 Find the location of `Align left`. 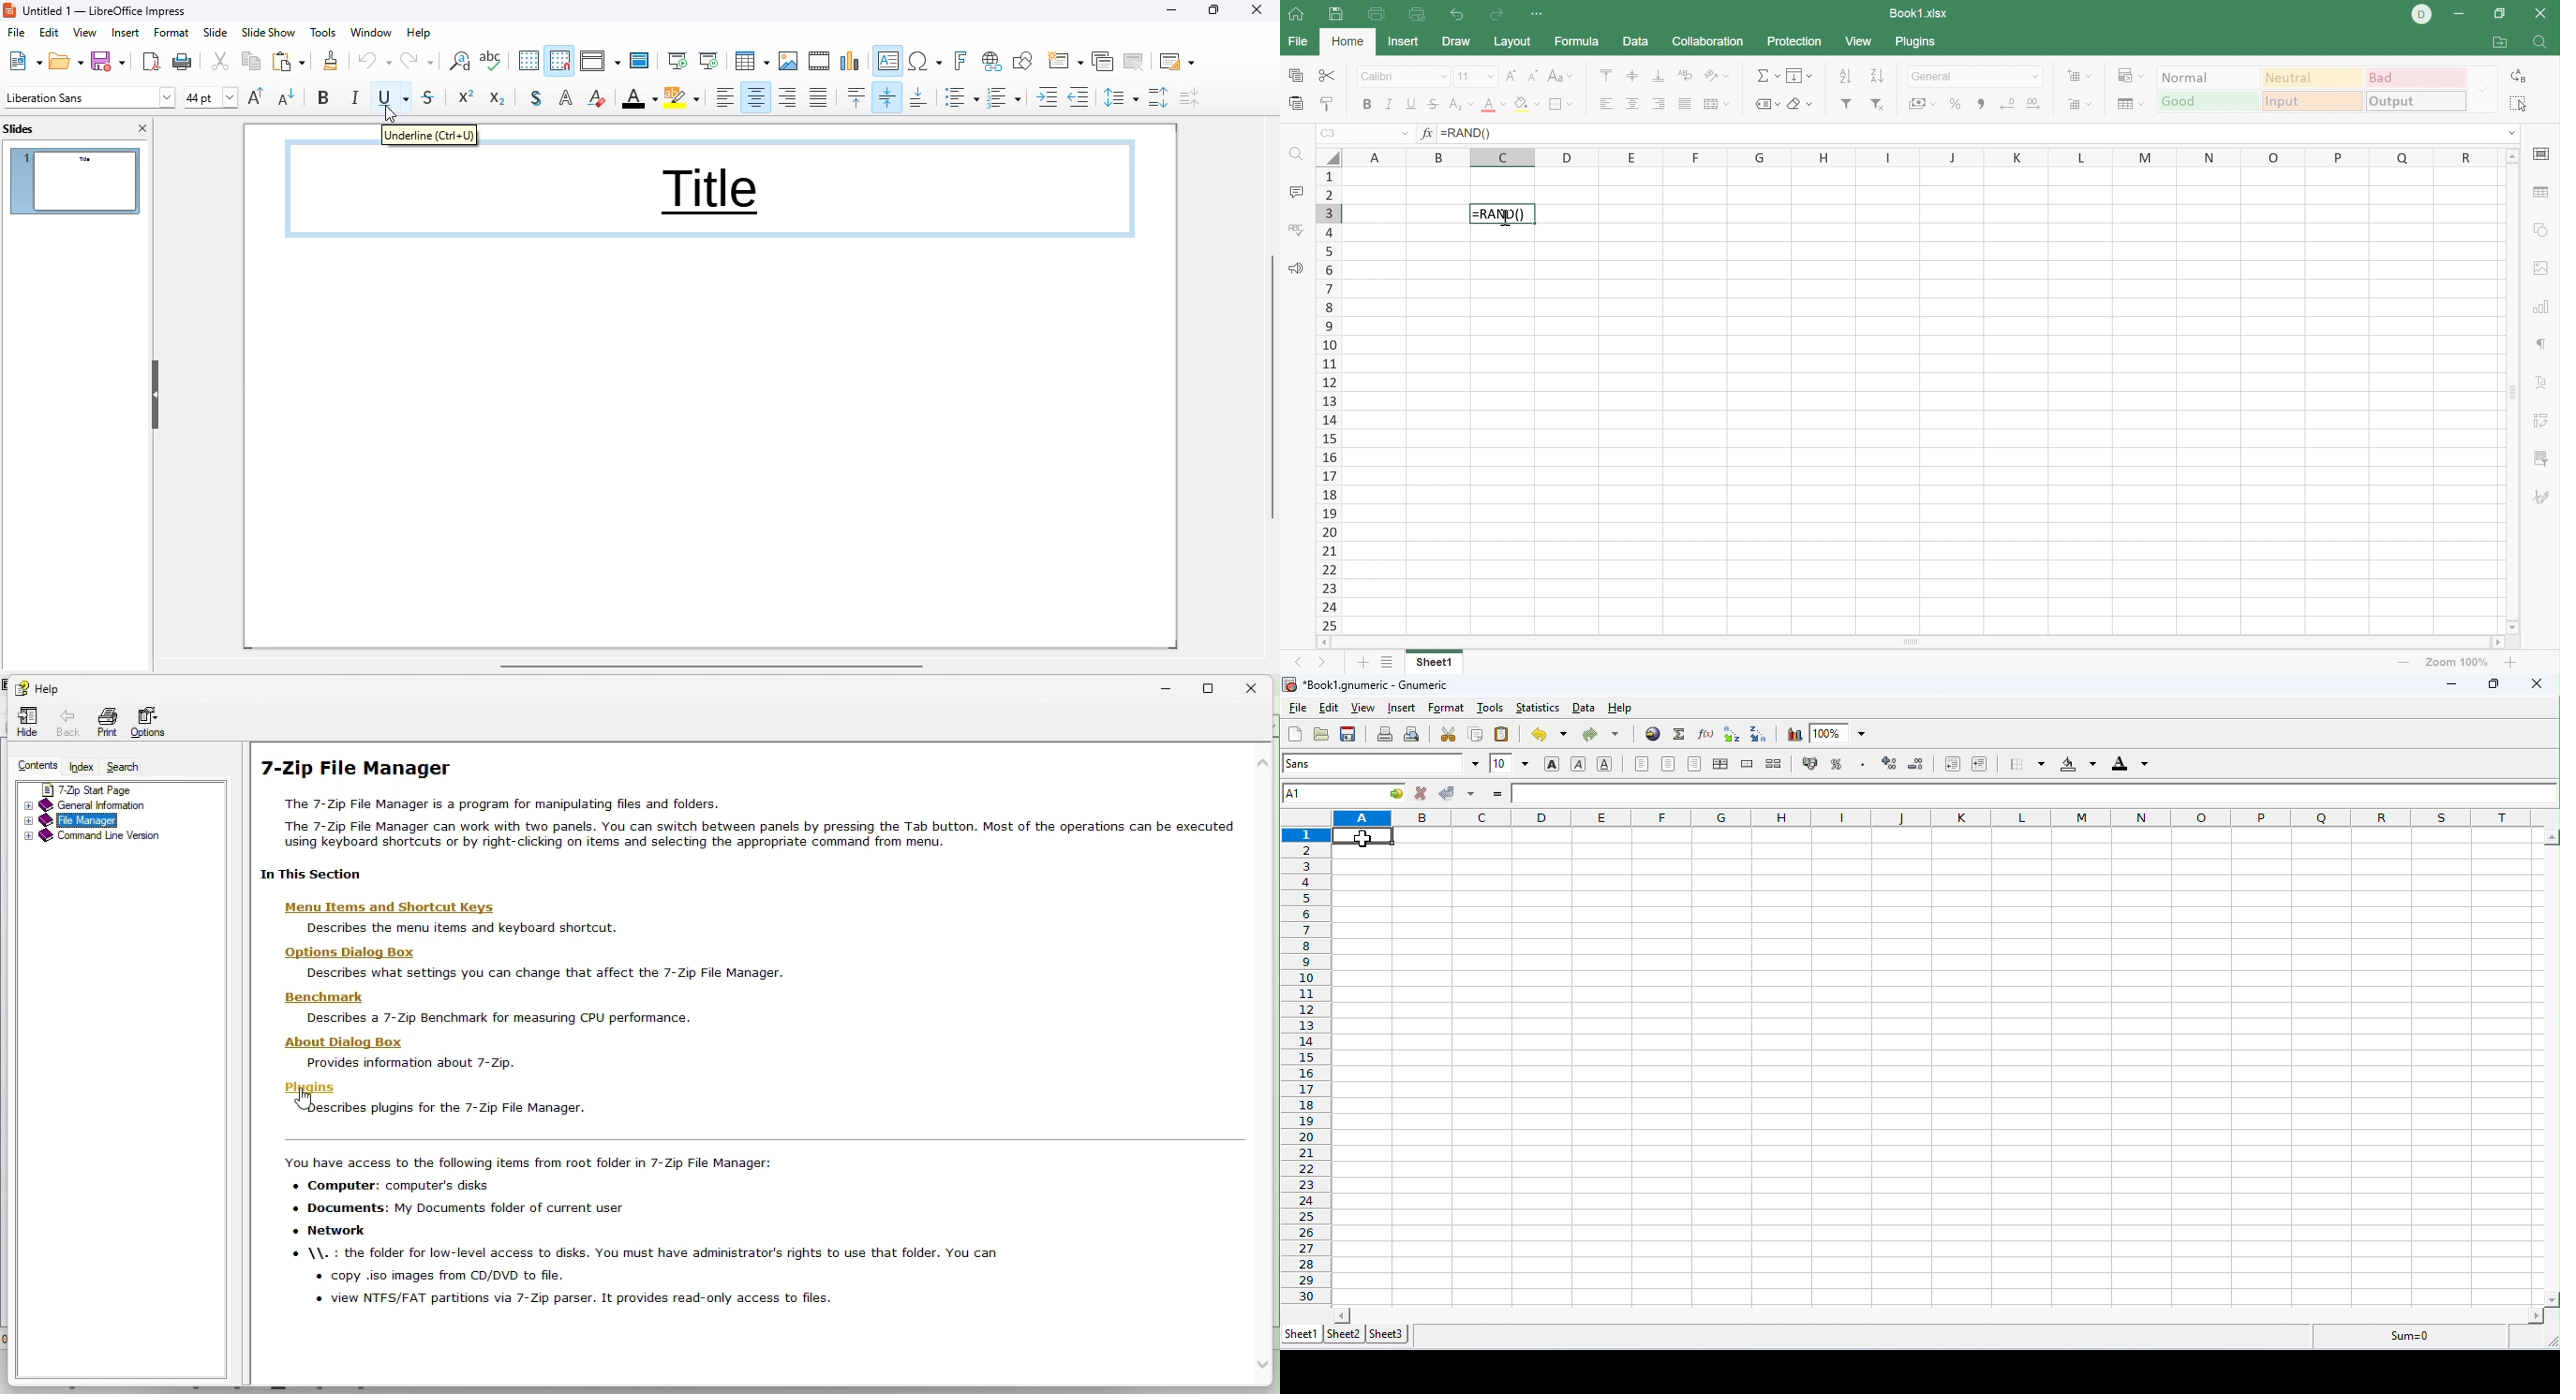

Align left is located at coordinates (1606, 104).